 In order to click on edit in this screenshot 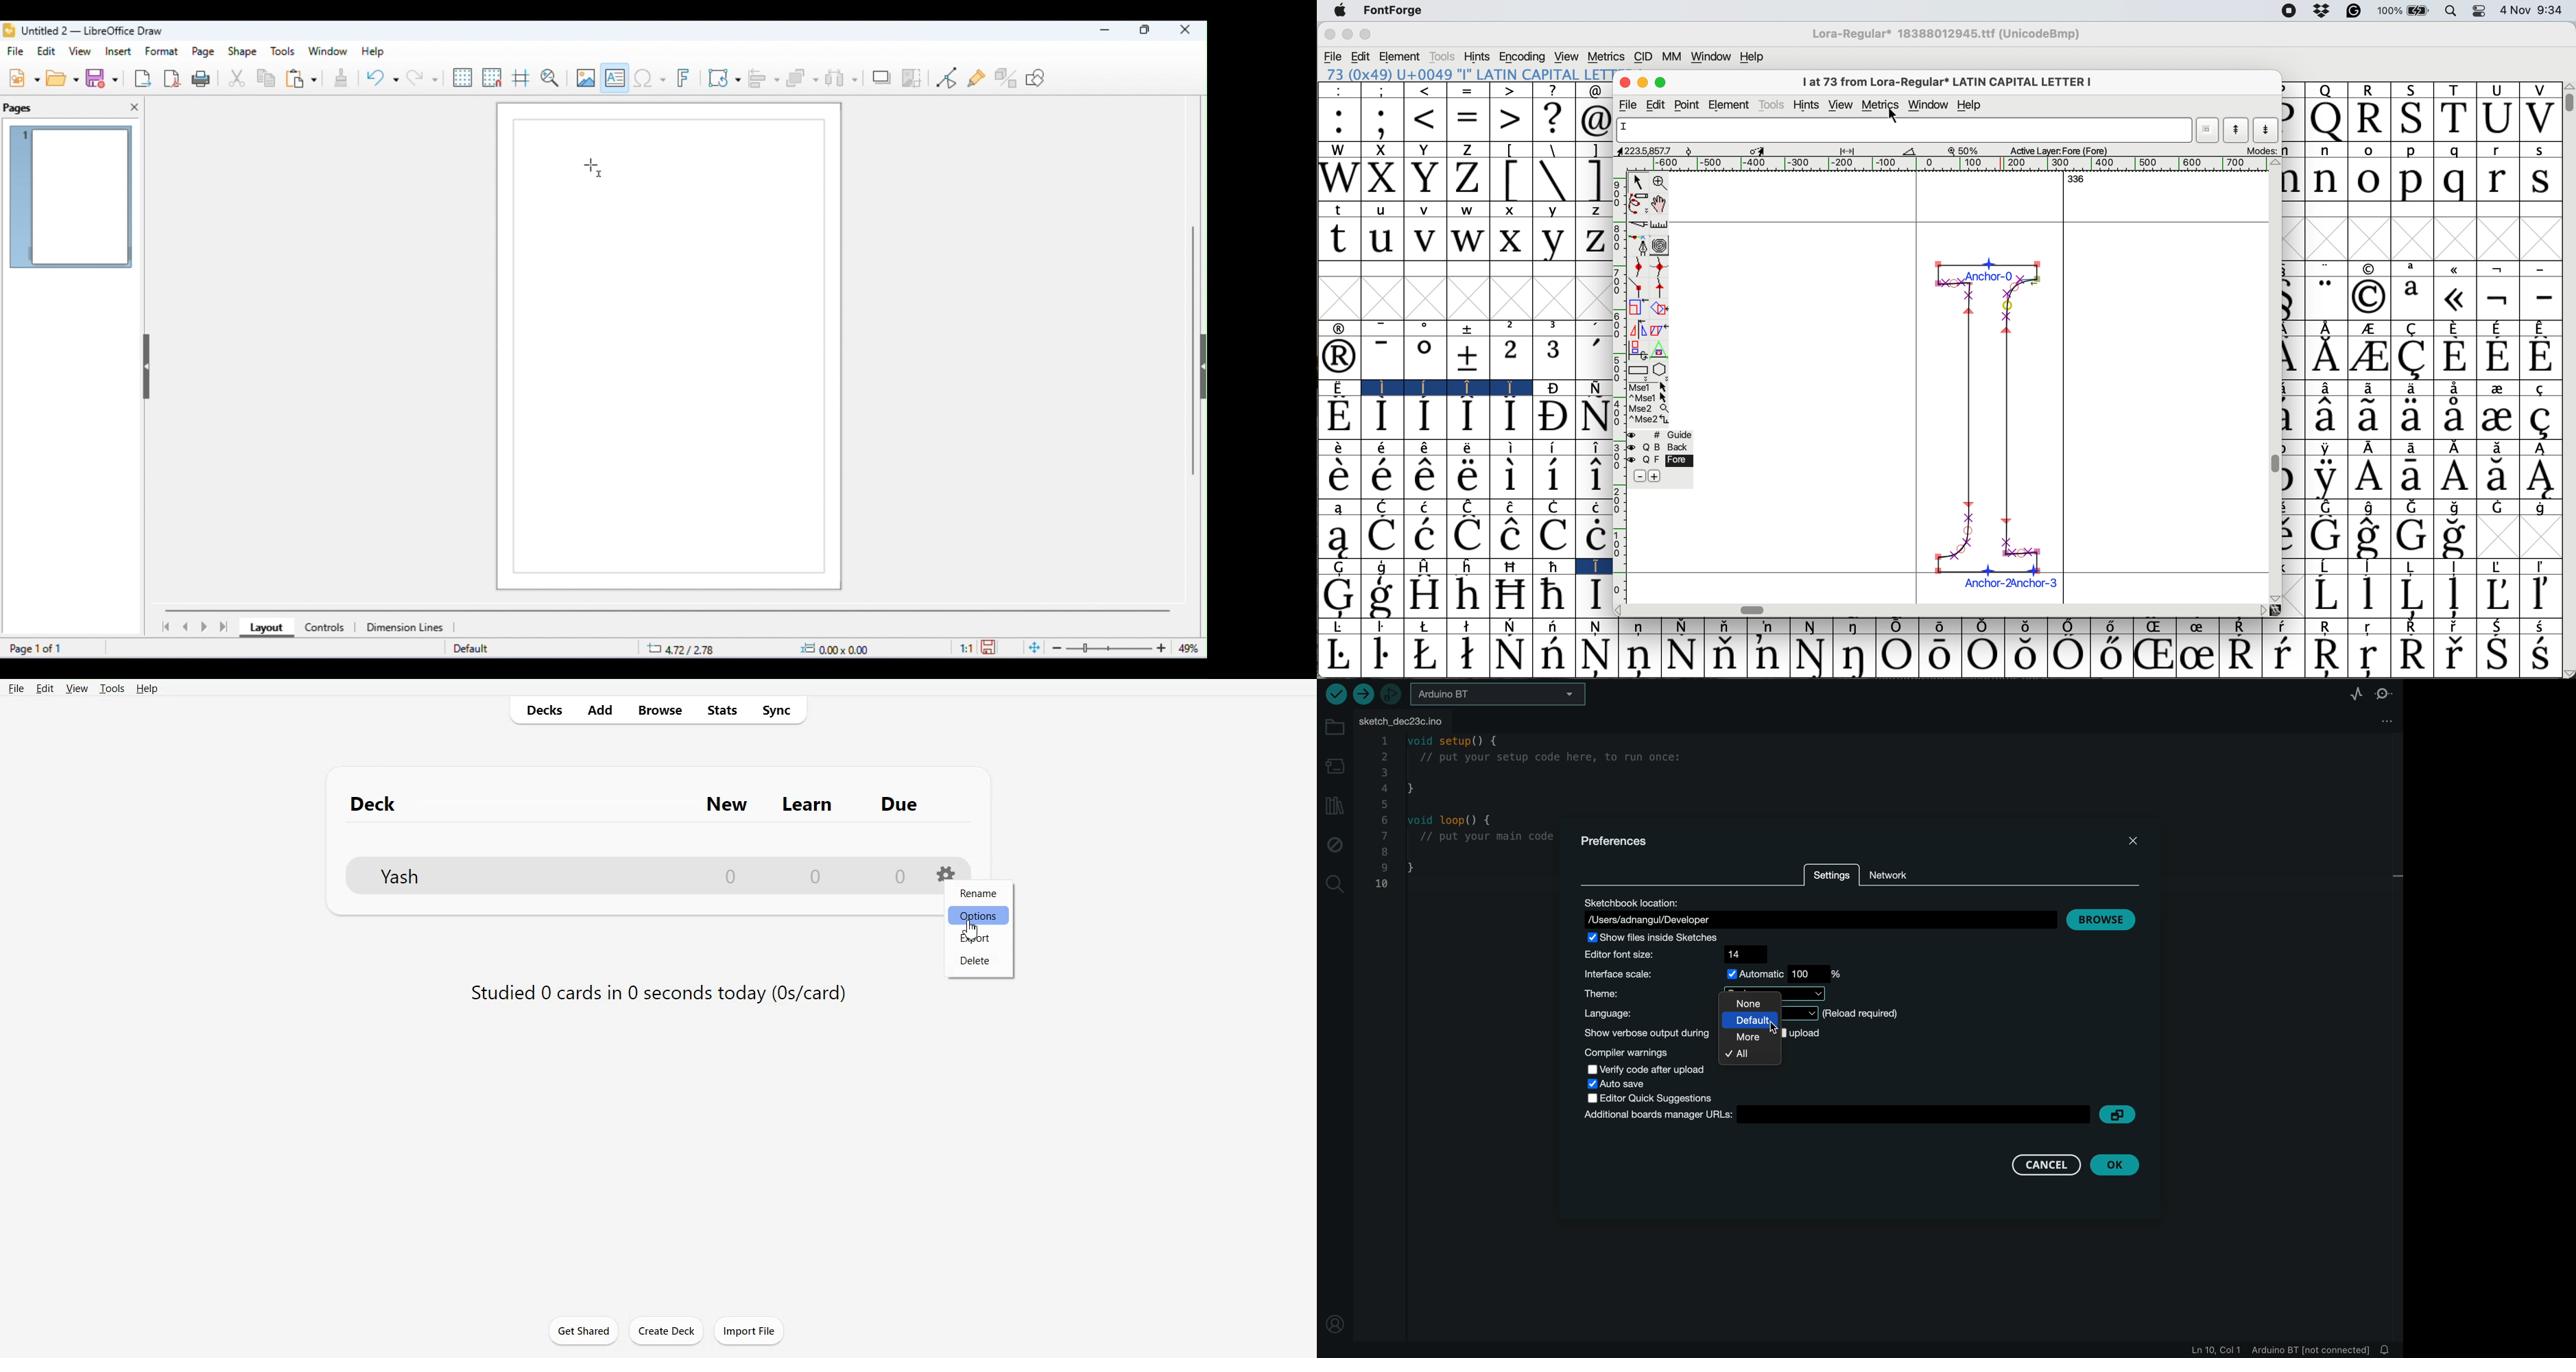, I will do `click(1658, 104)`.